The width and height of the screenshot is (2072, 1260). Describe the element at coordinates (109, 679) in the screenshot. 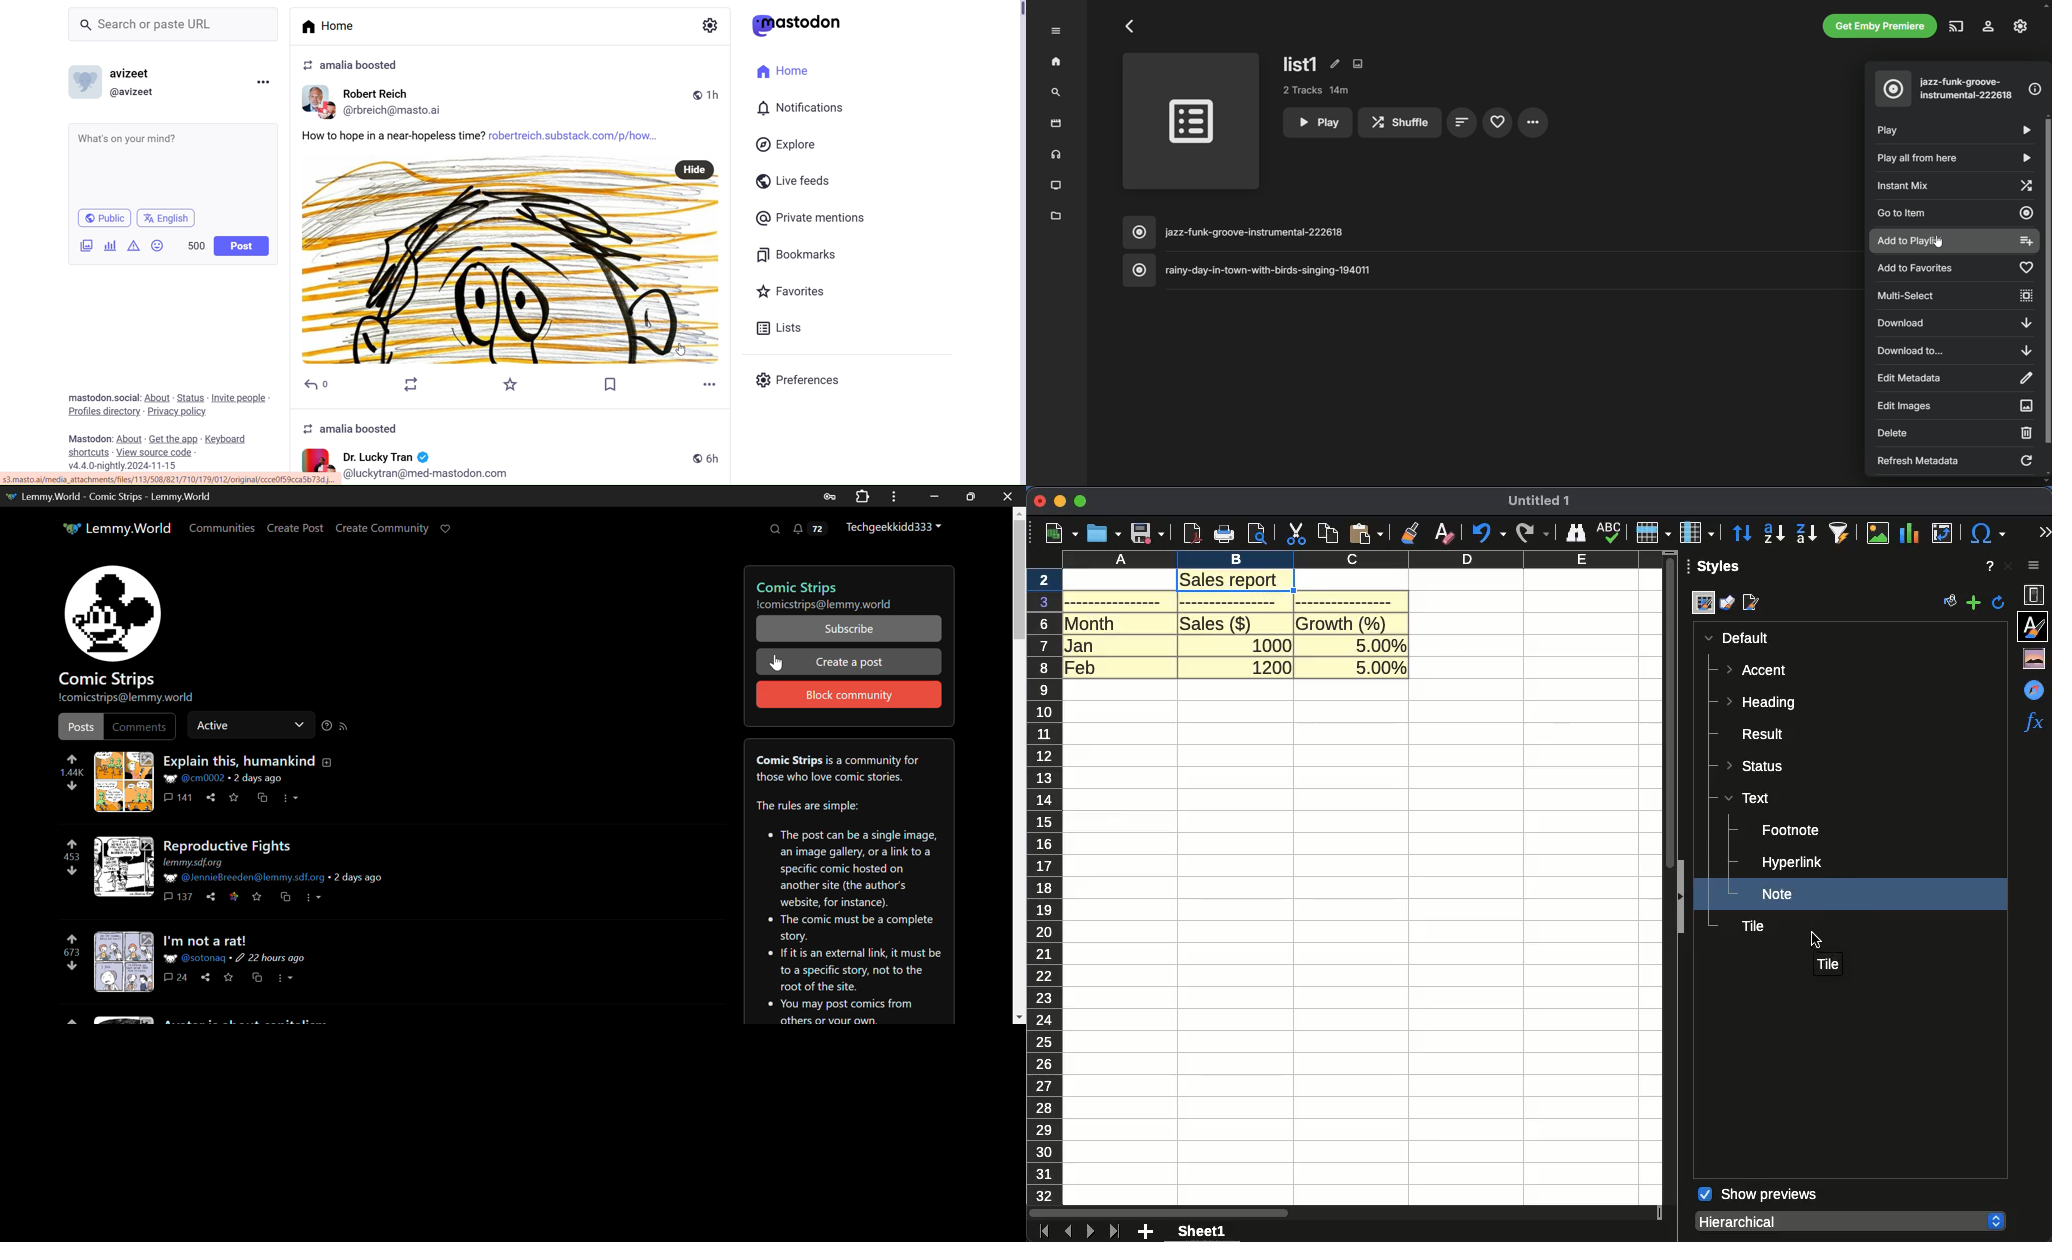

I see `Comic Strips` at that location.